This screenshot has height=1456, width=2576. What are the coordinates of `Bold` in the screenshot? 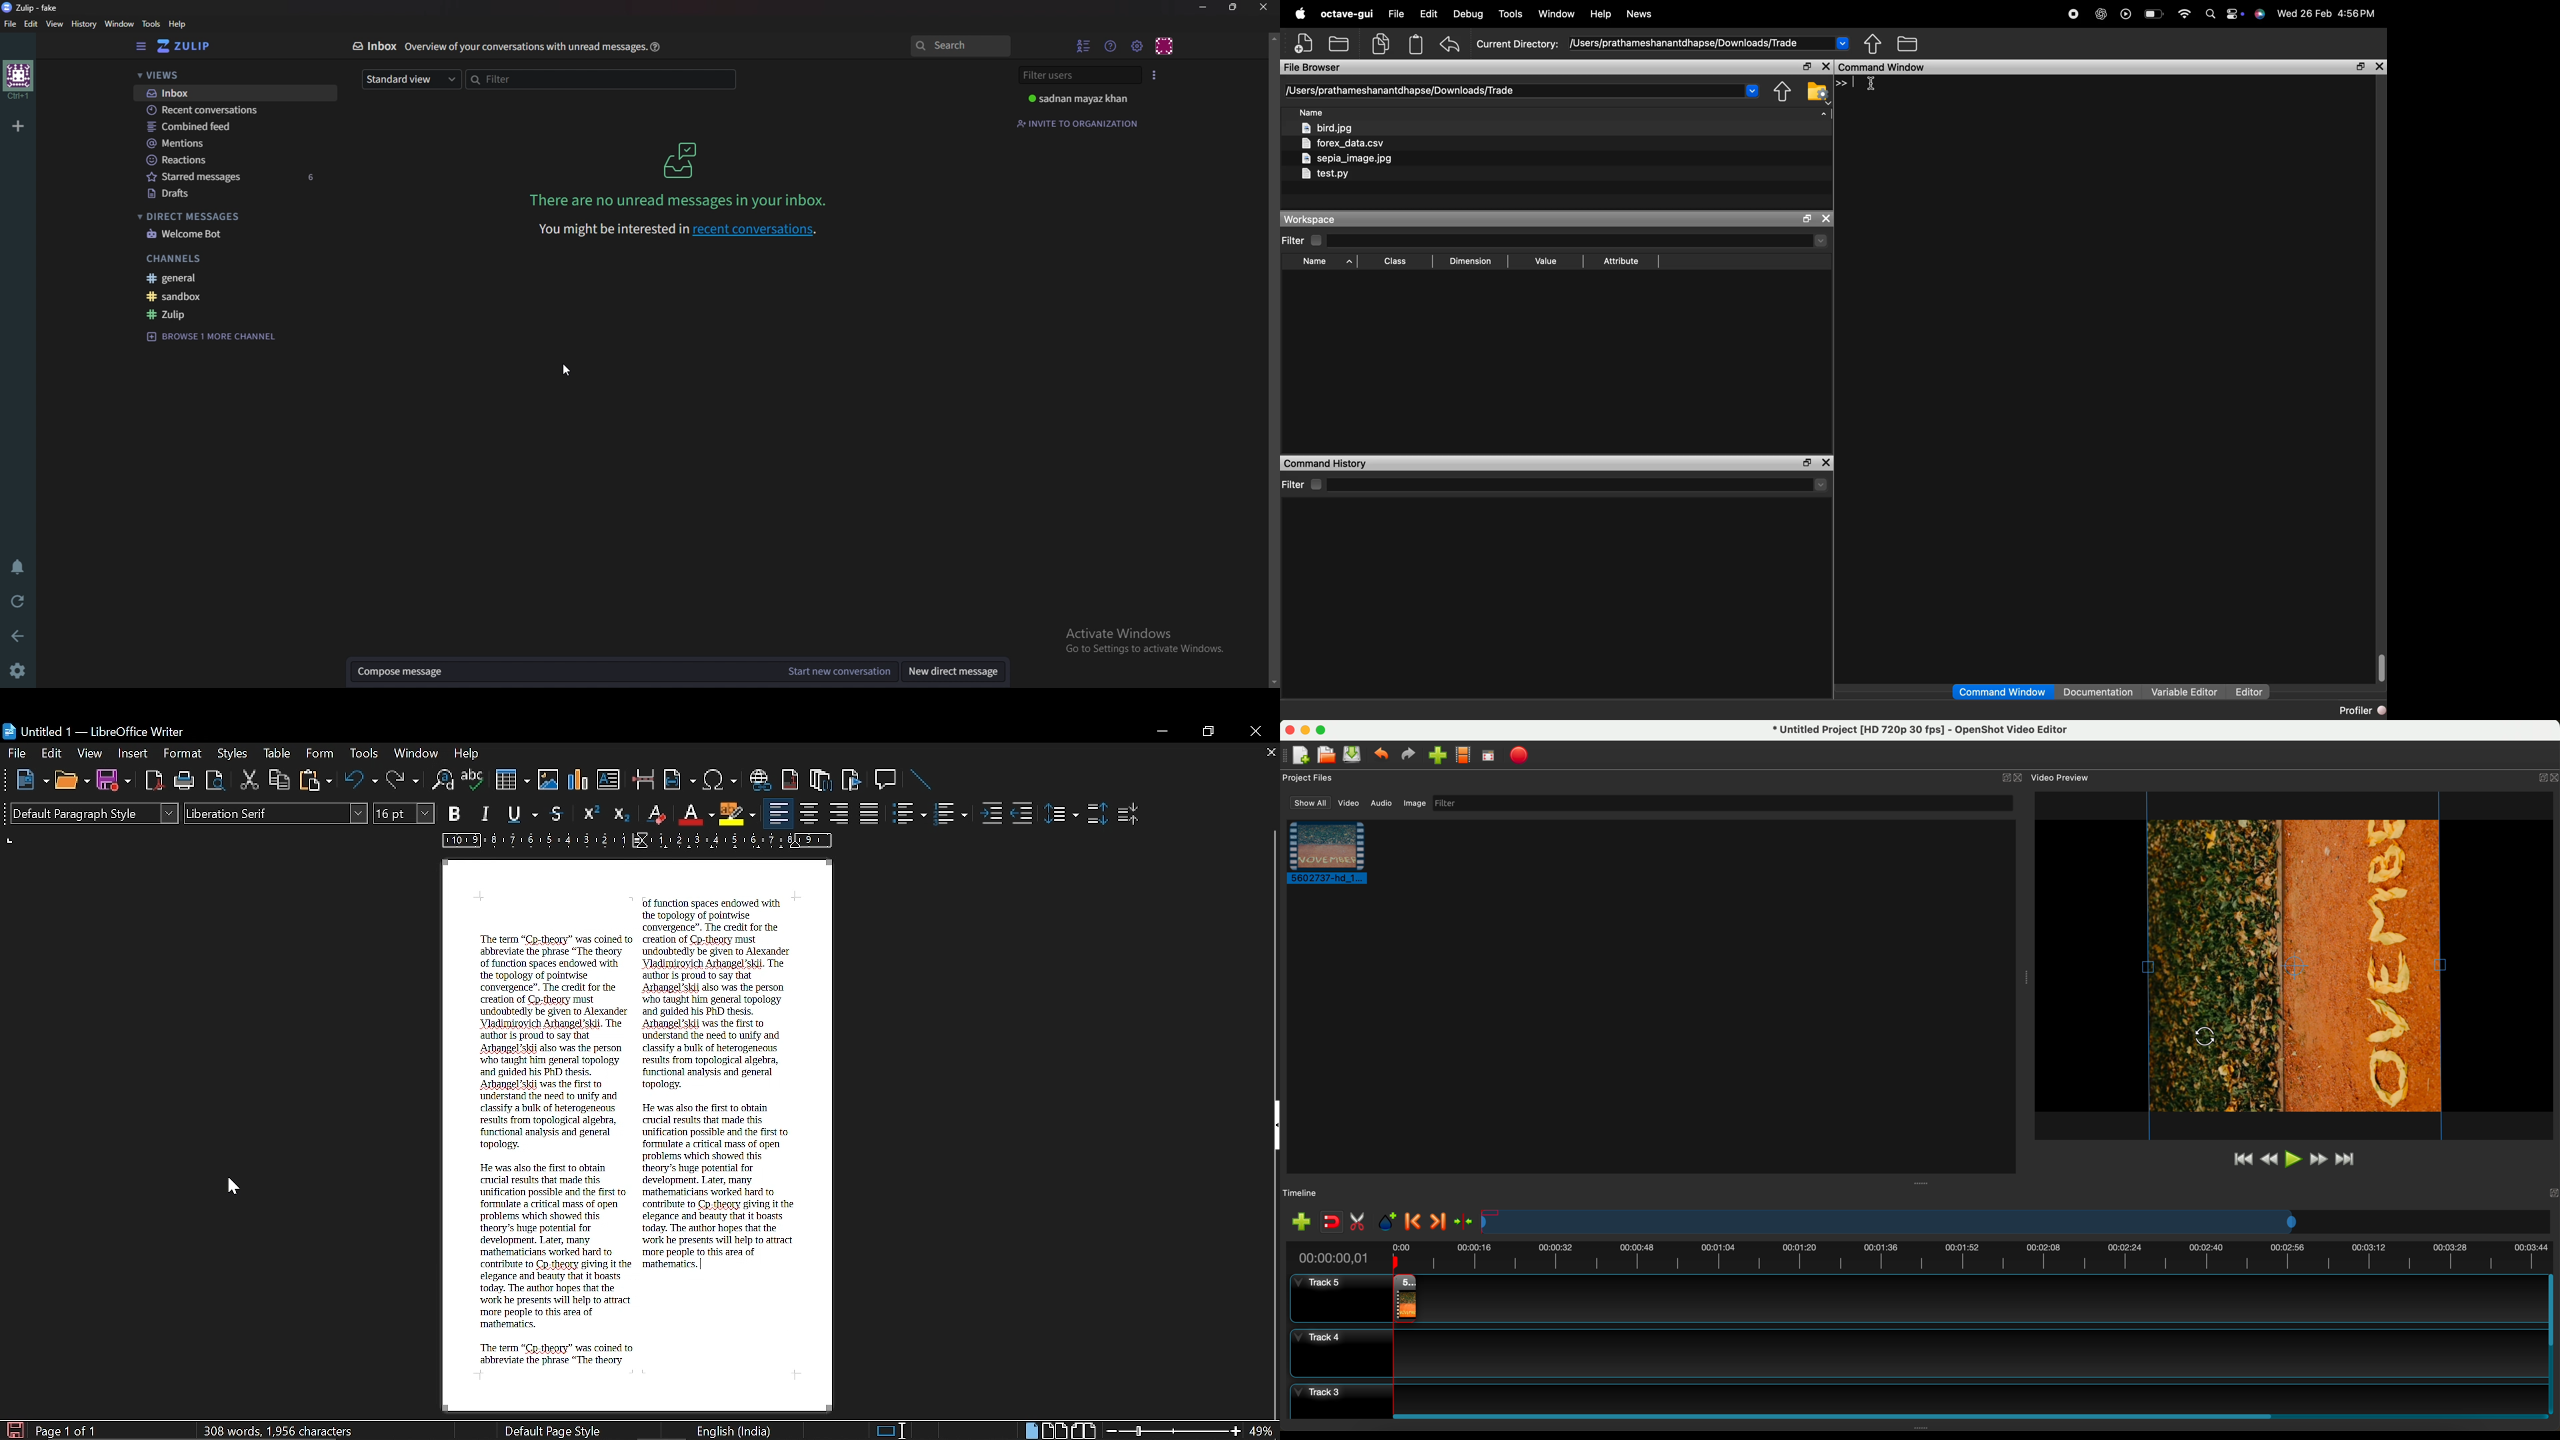 It's located at (456, 813).